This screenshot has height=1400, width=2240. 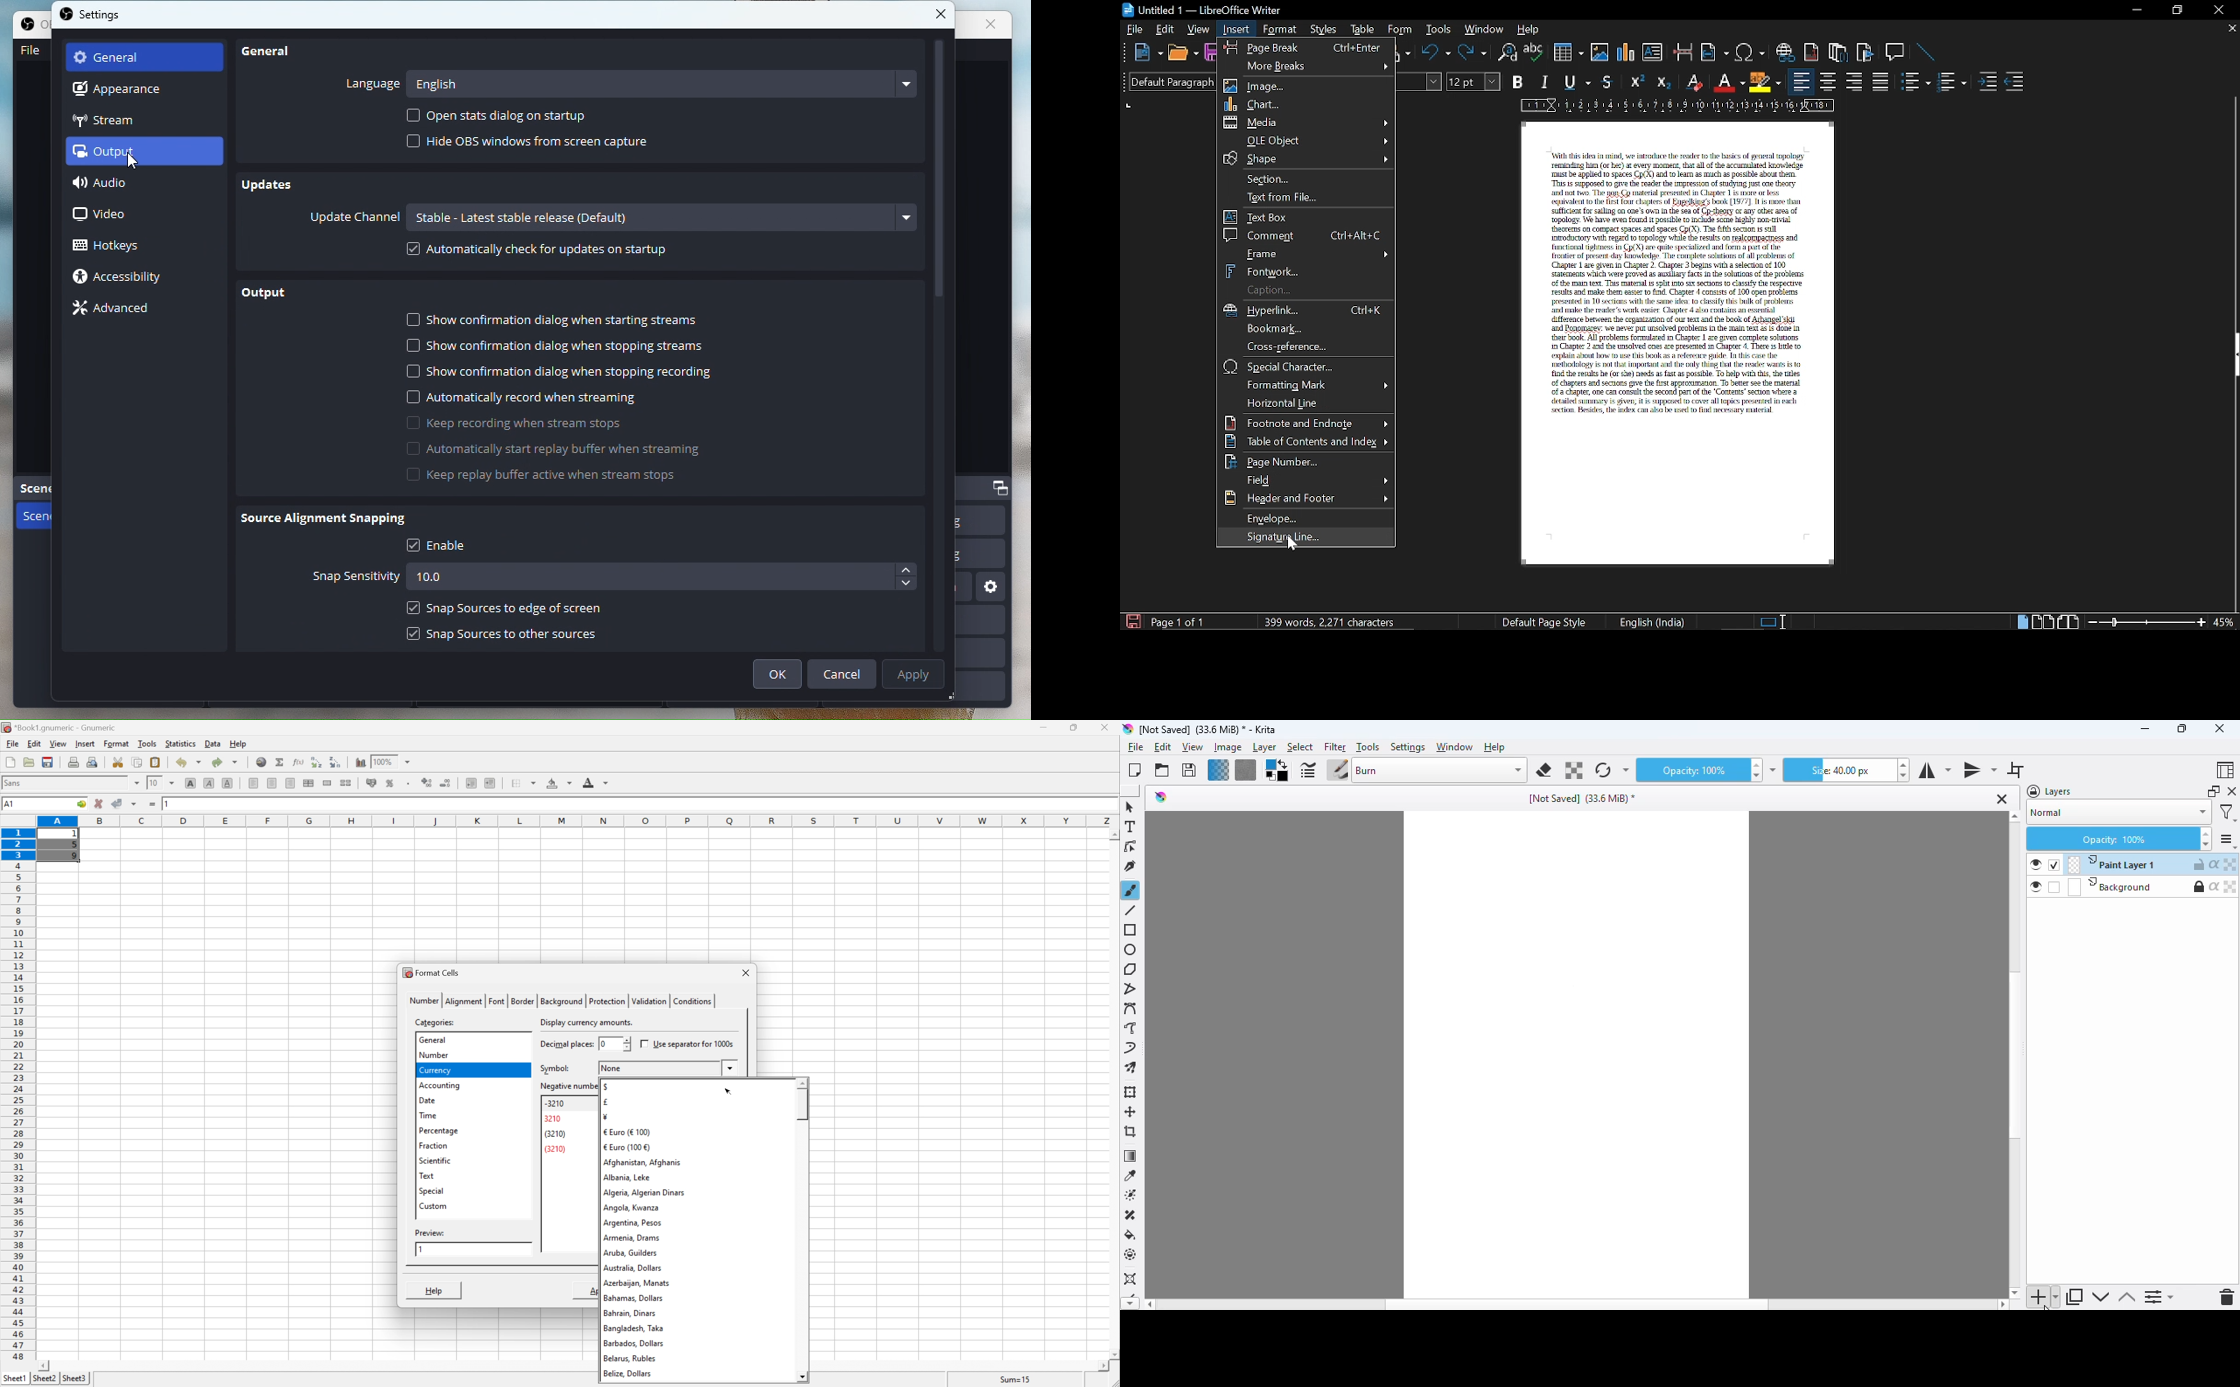 What do you see at coordinates (606, 1001) in the screenshot?
I see `protection` at bounding box center [606, 1001].